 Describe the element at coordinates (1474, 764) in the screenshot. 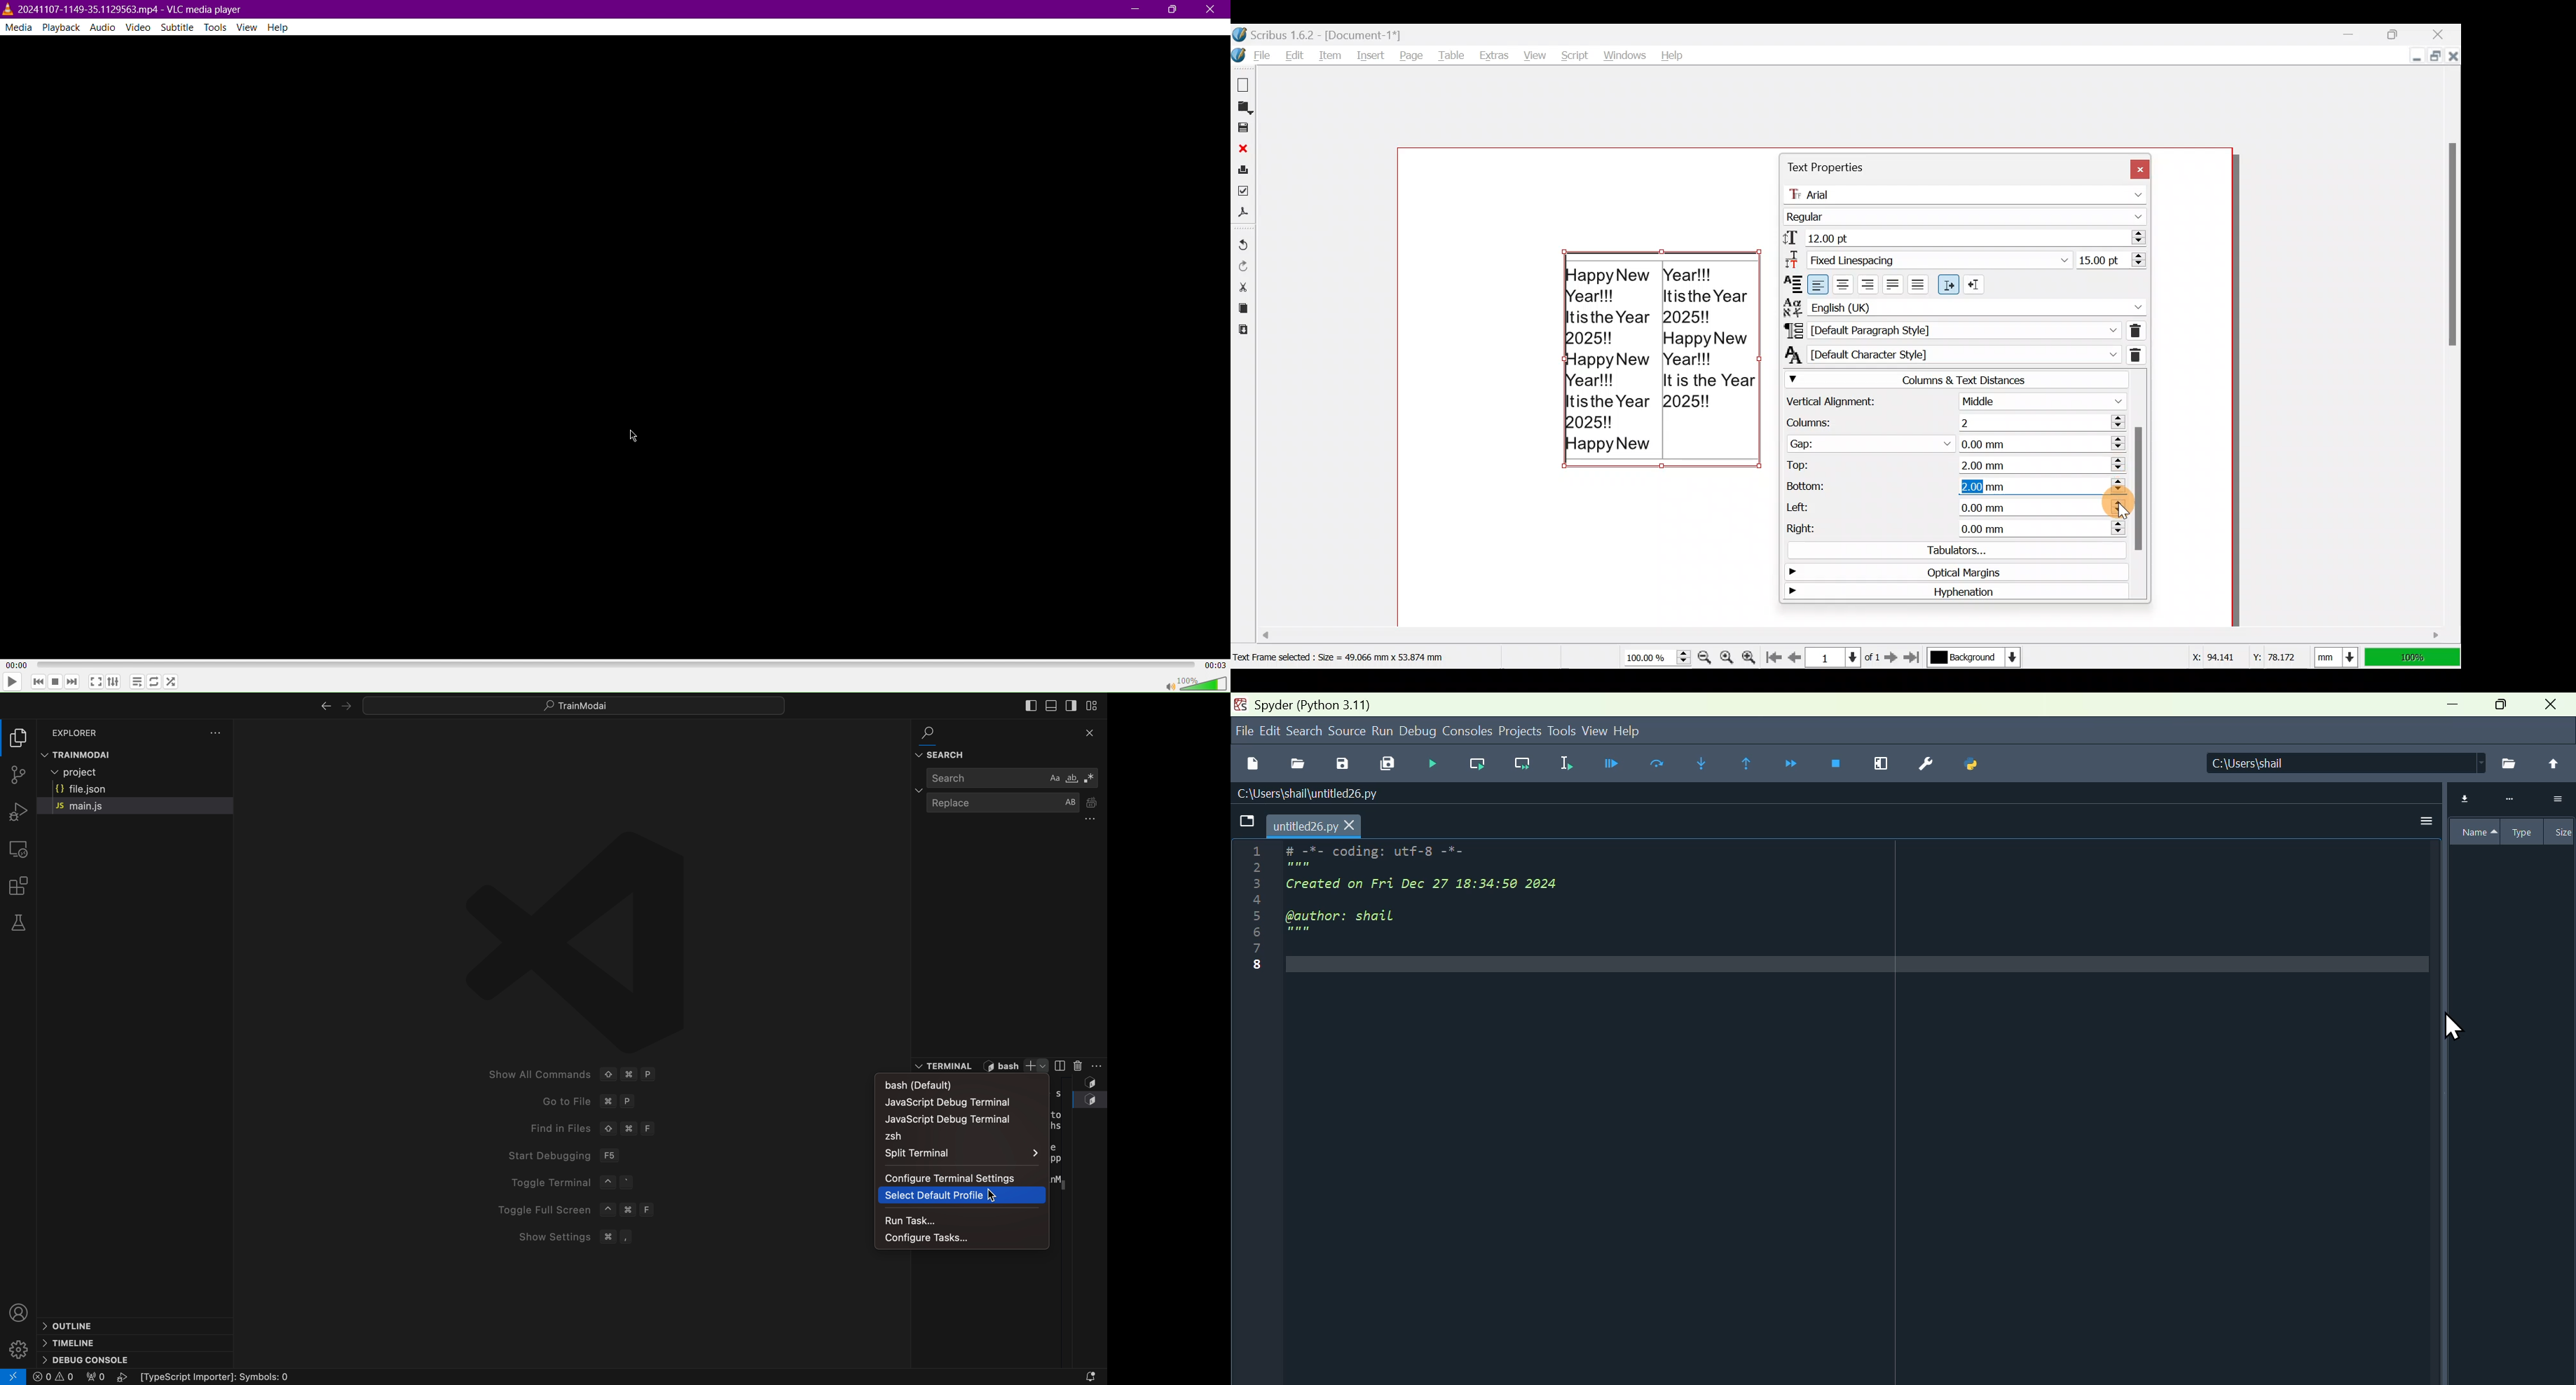

I see `run line` at that location.